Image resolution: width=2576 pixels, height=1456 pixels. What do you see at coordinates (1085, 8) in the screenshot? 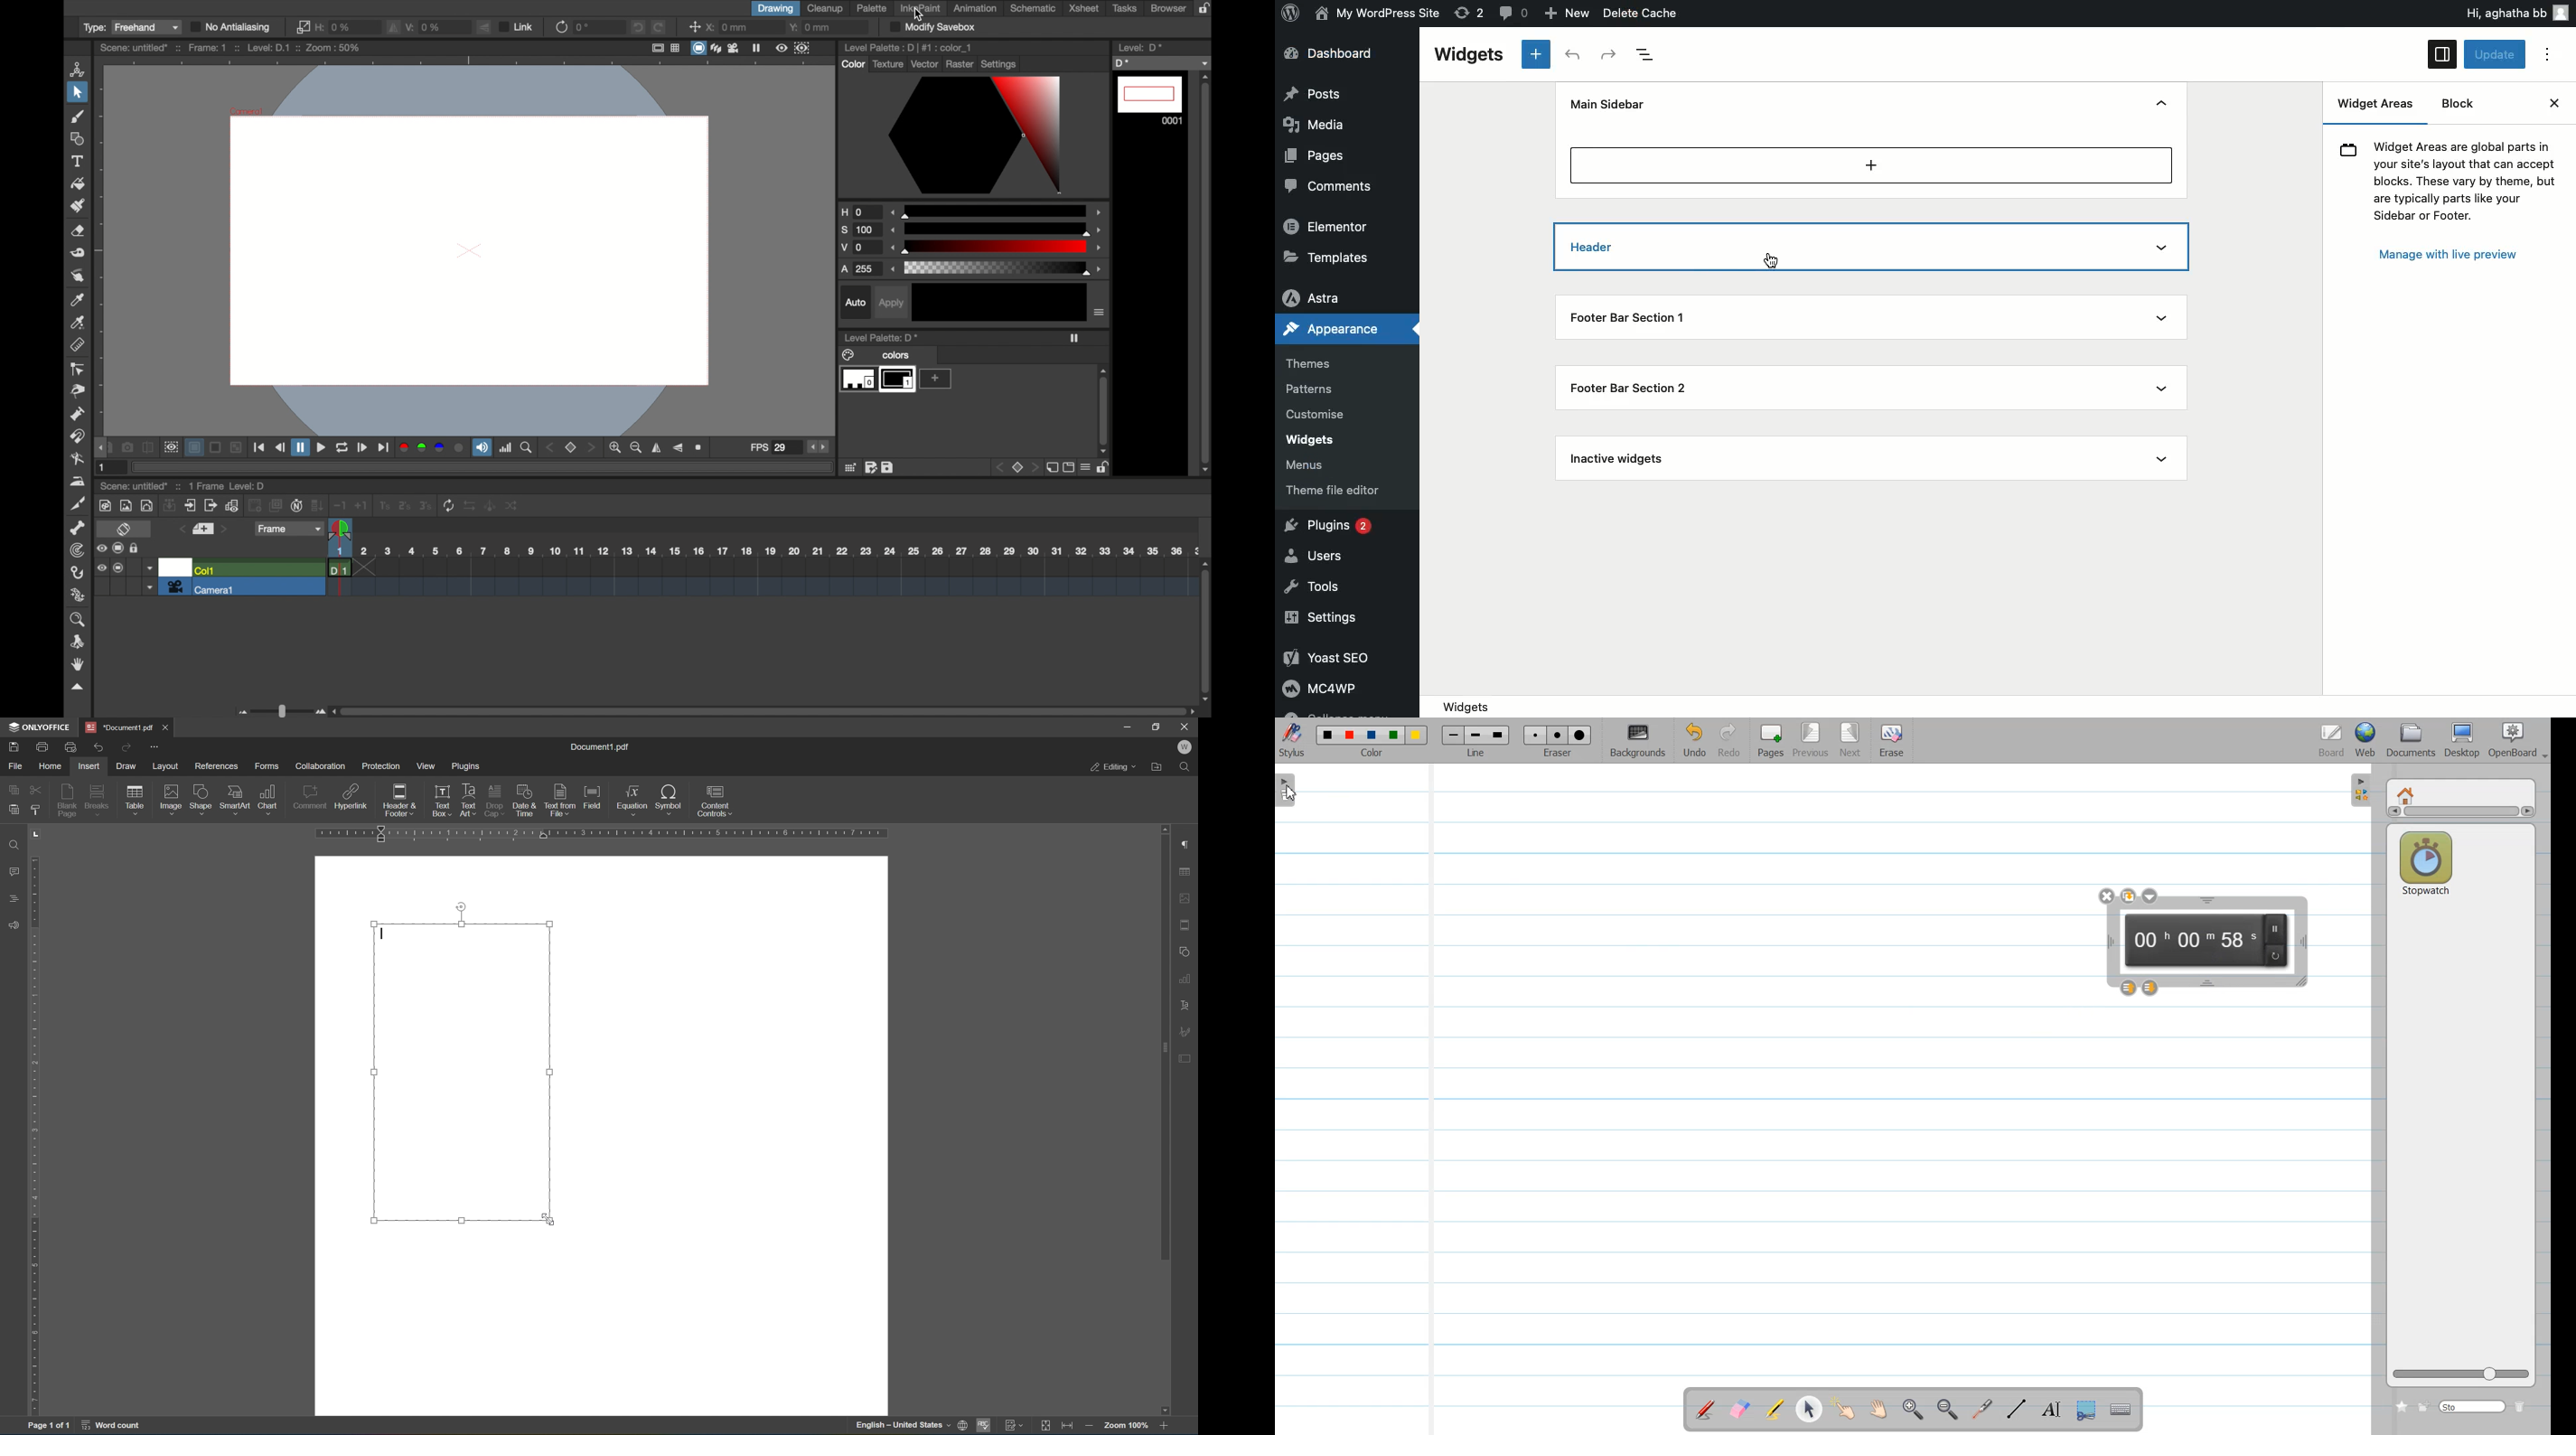
I see `xsheet` at bounding box center [1085, 8].